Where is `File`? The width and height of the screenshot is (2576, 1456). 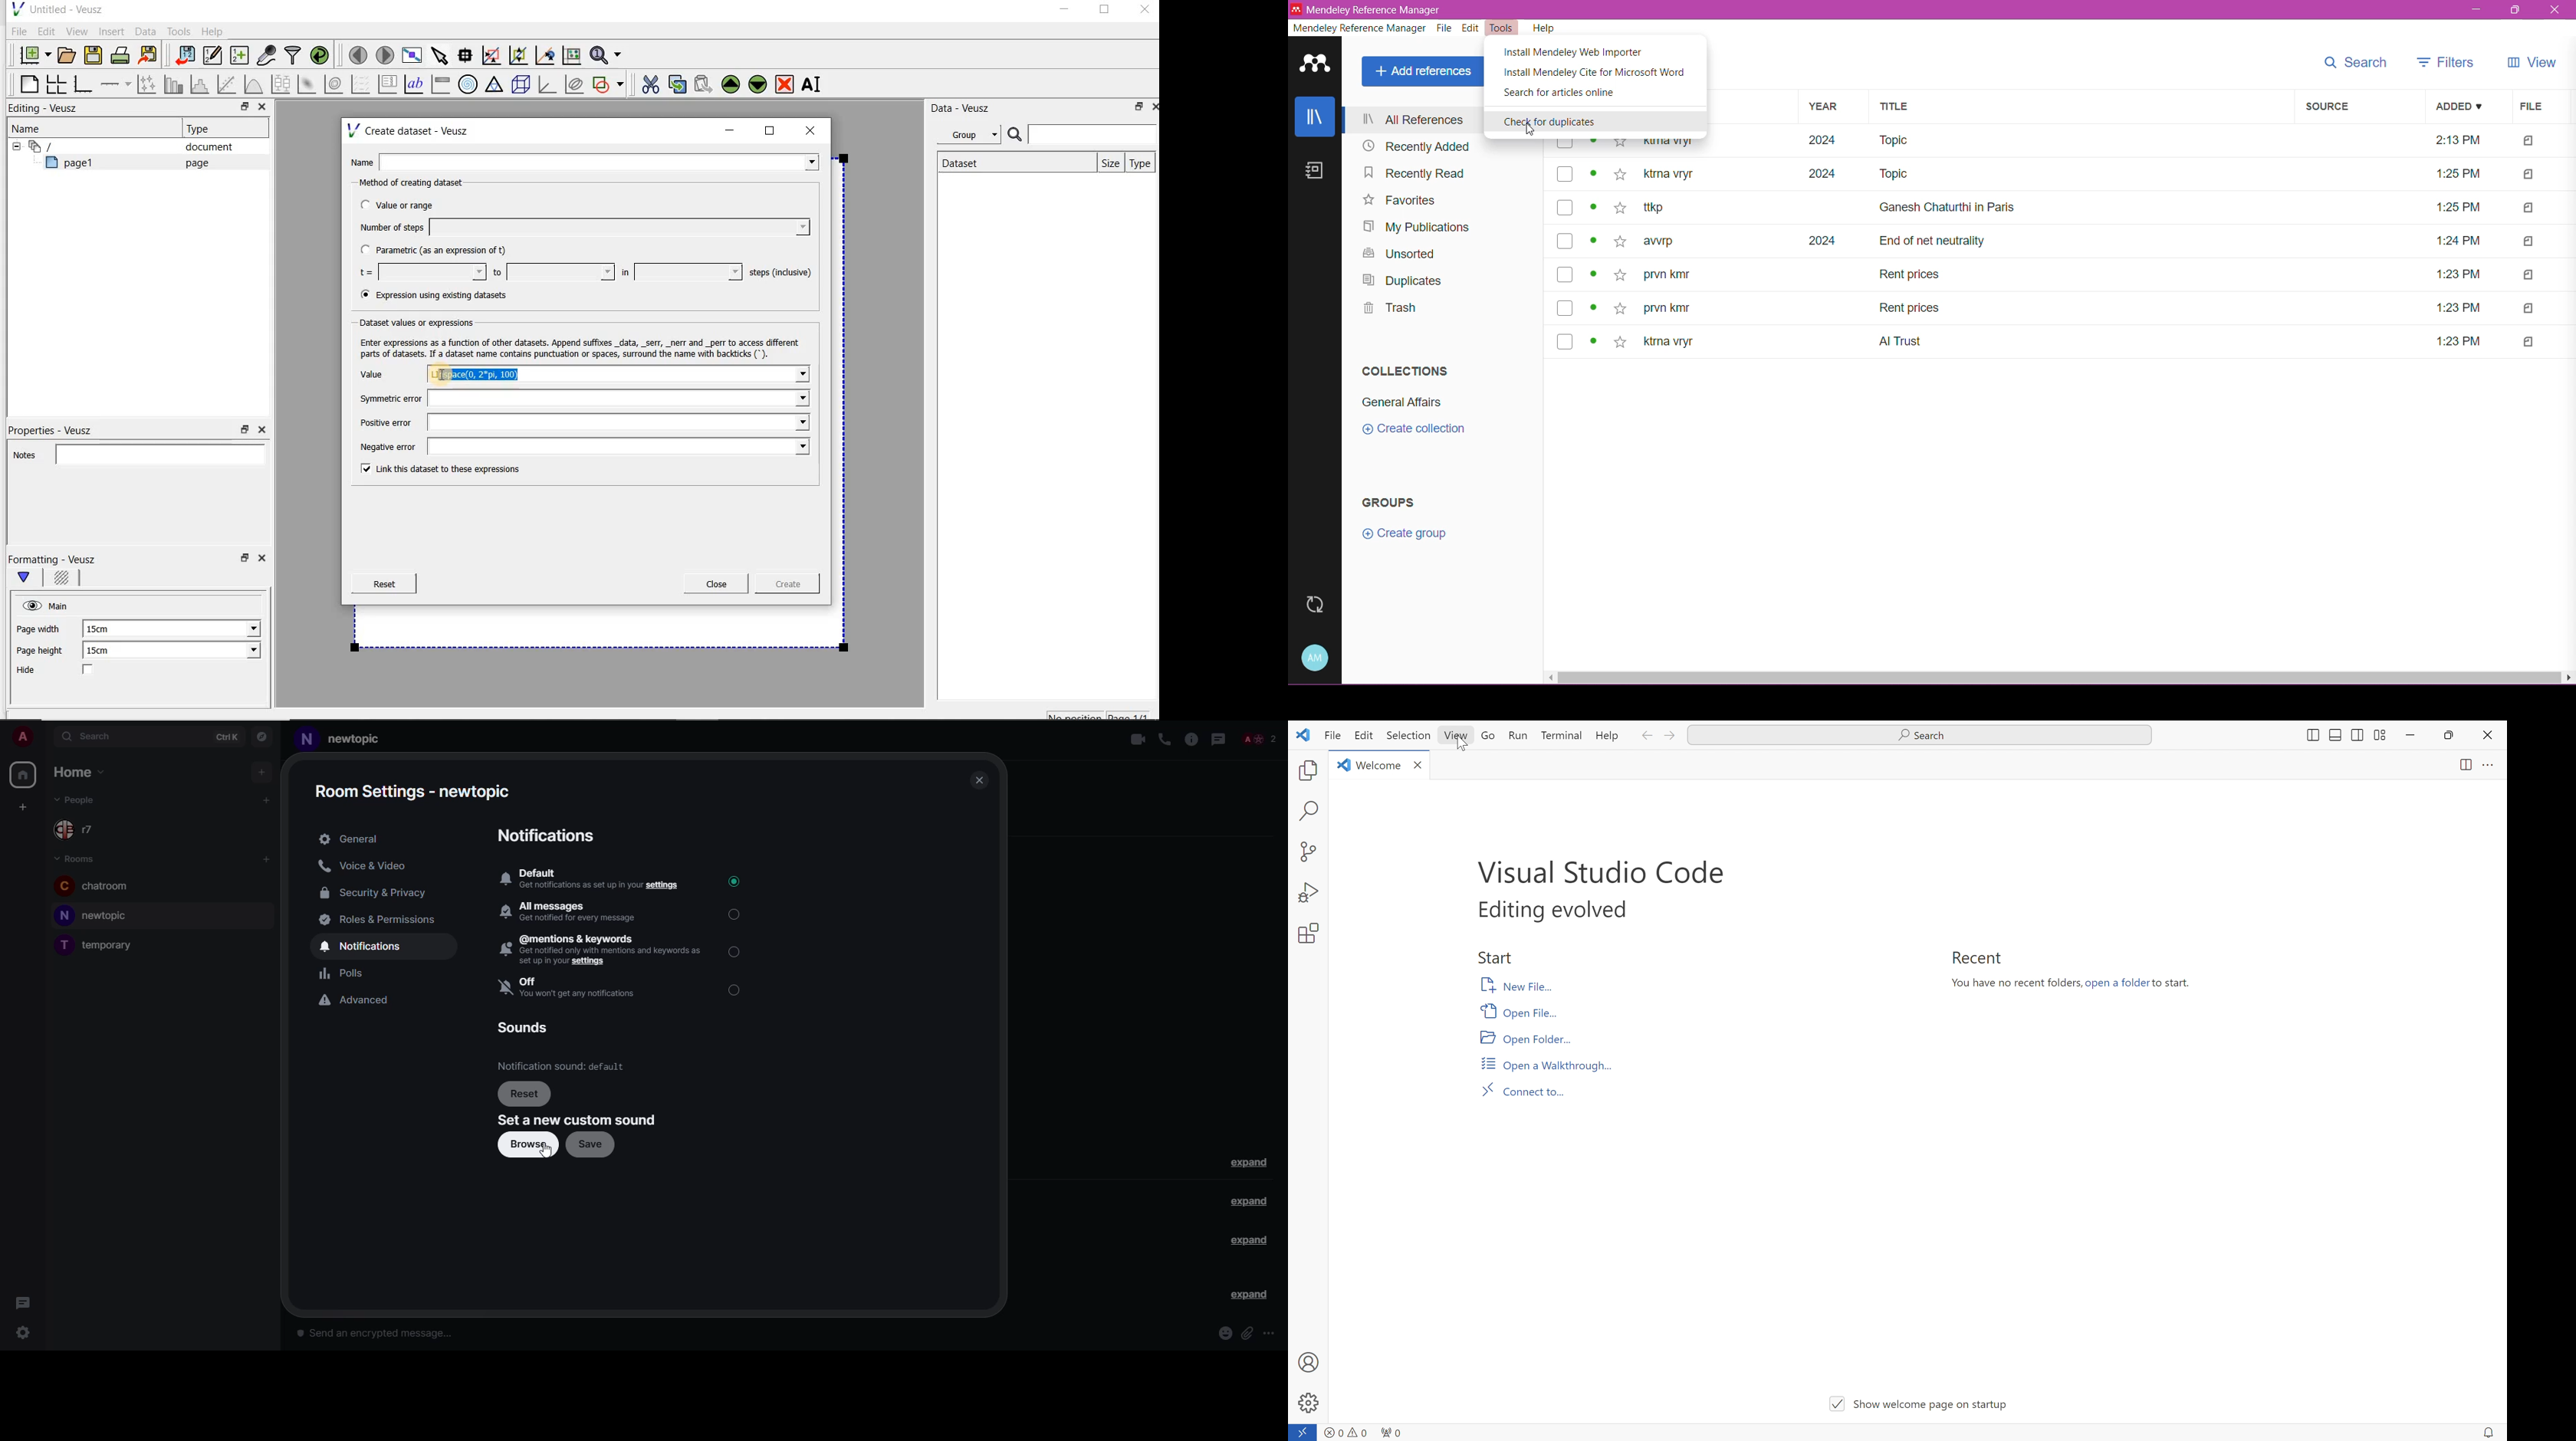
File is located at coordinates (17, 32).